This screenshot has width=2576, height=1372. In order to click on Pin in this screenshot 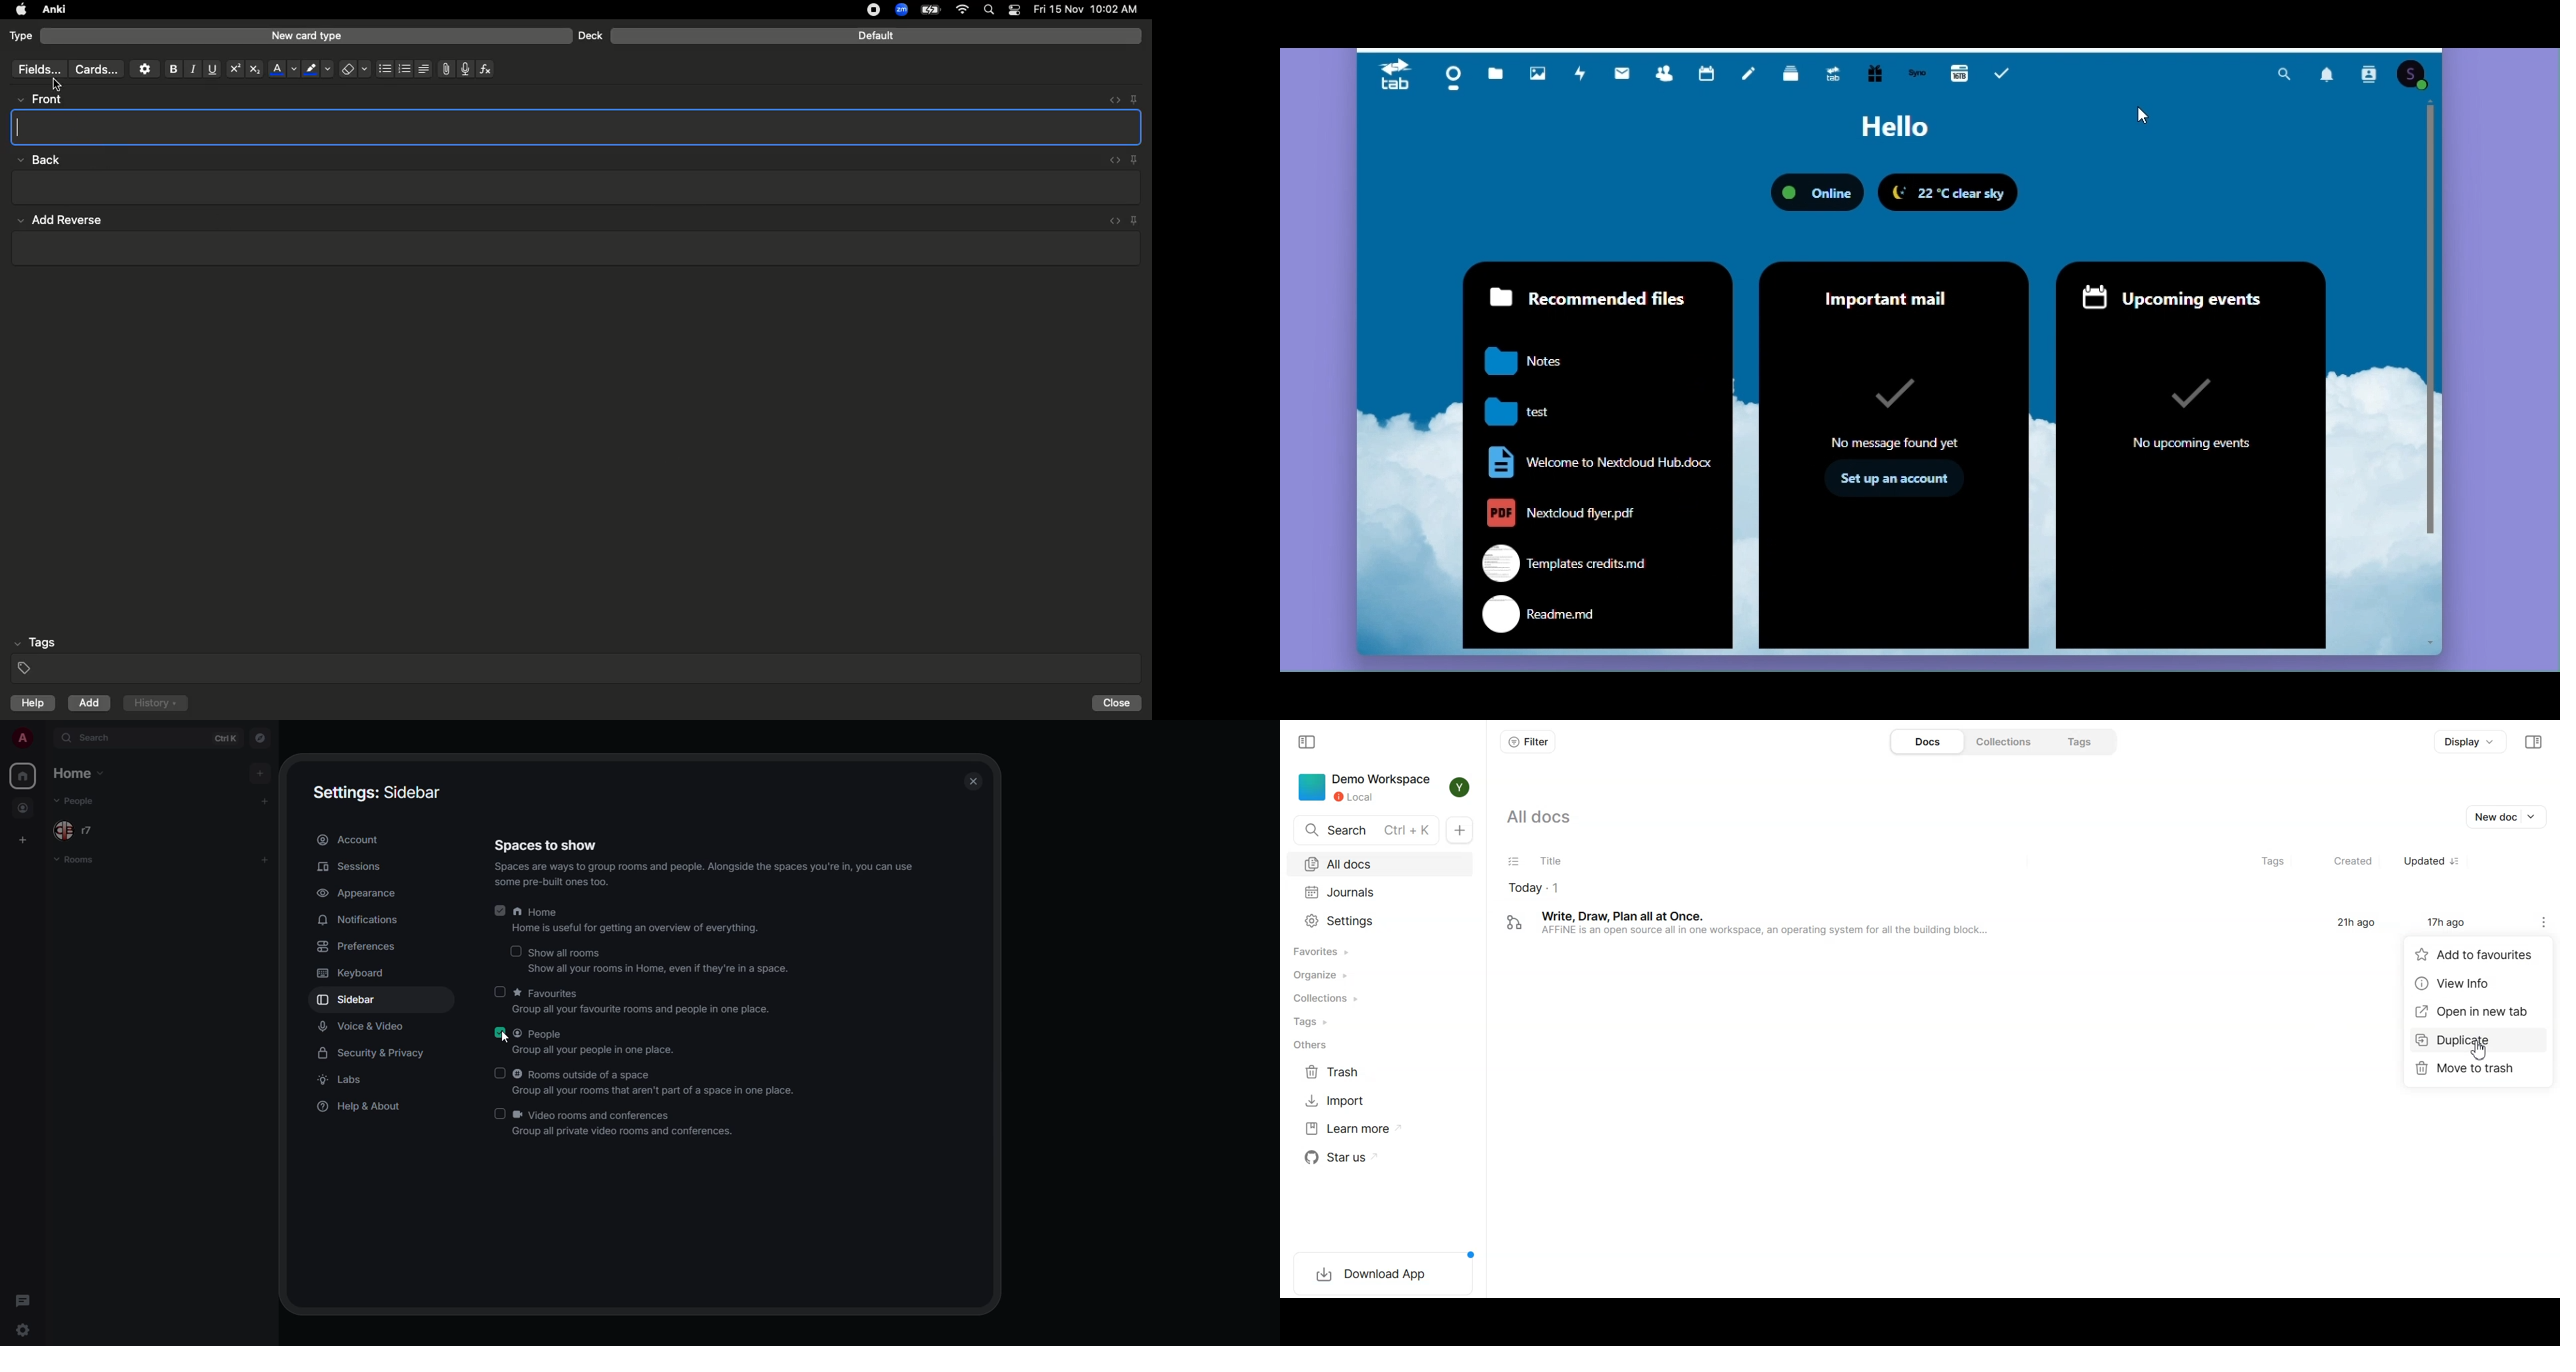, I will do `click(1135, 159)`.